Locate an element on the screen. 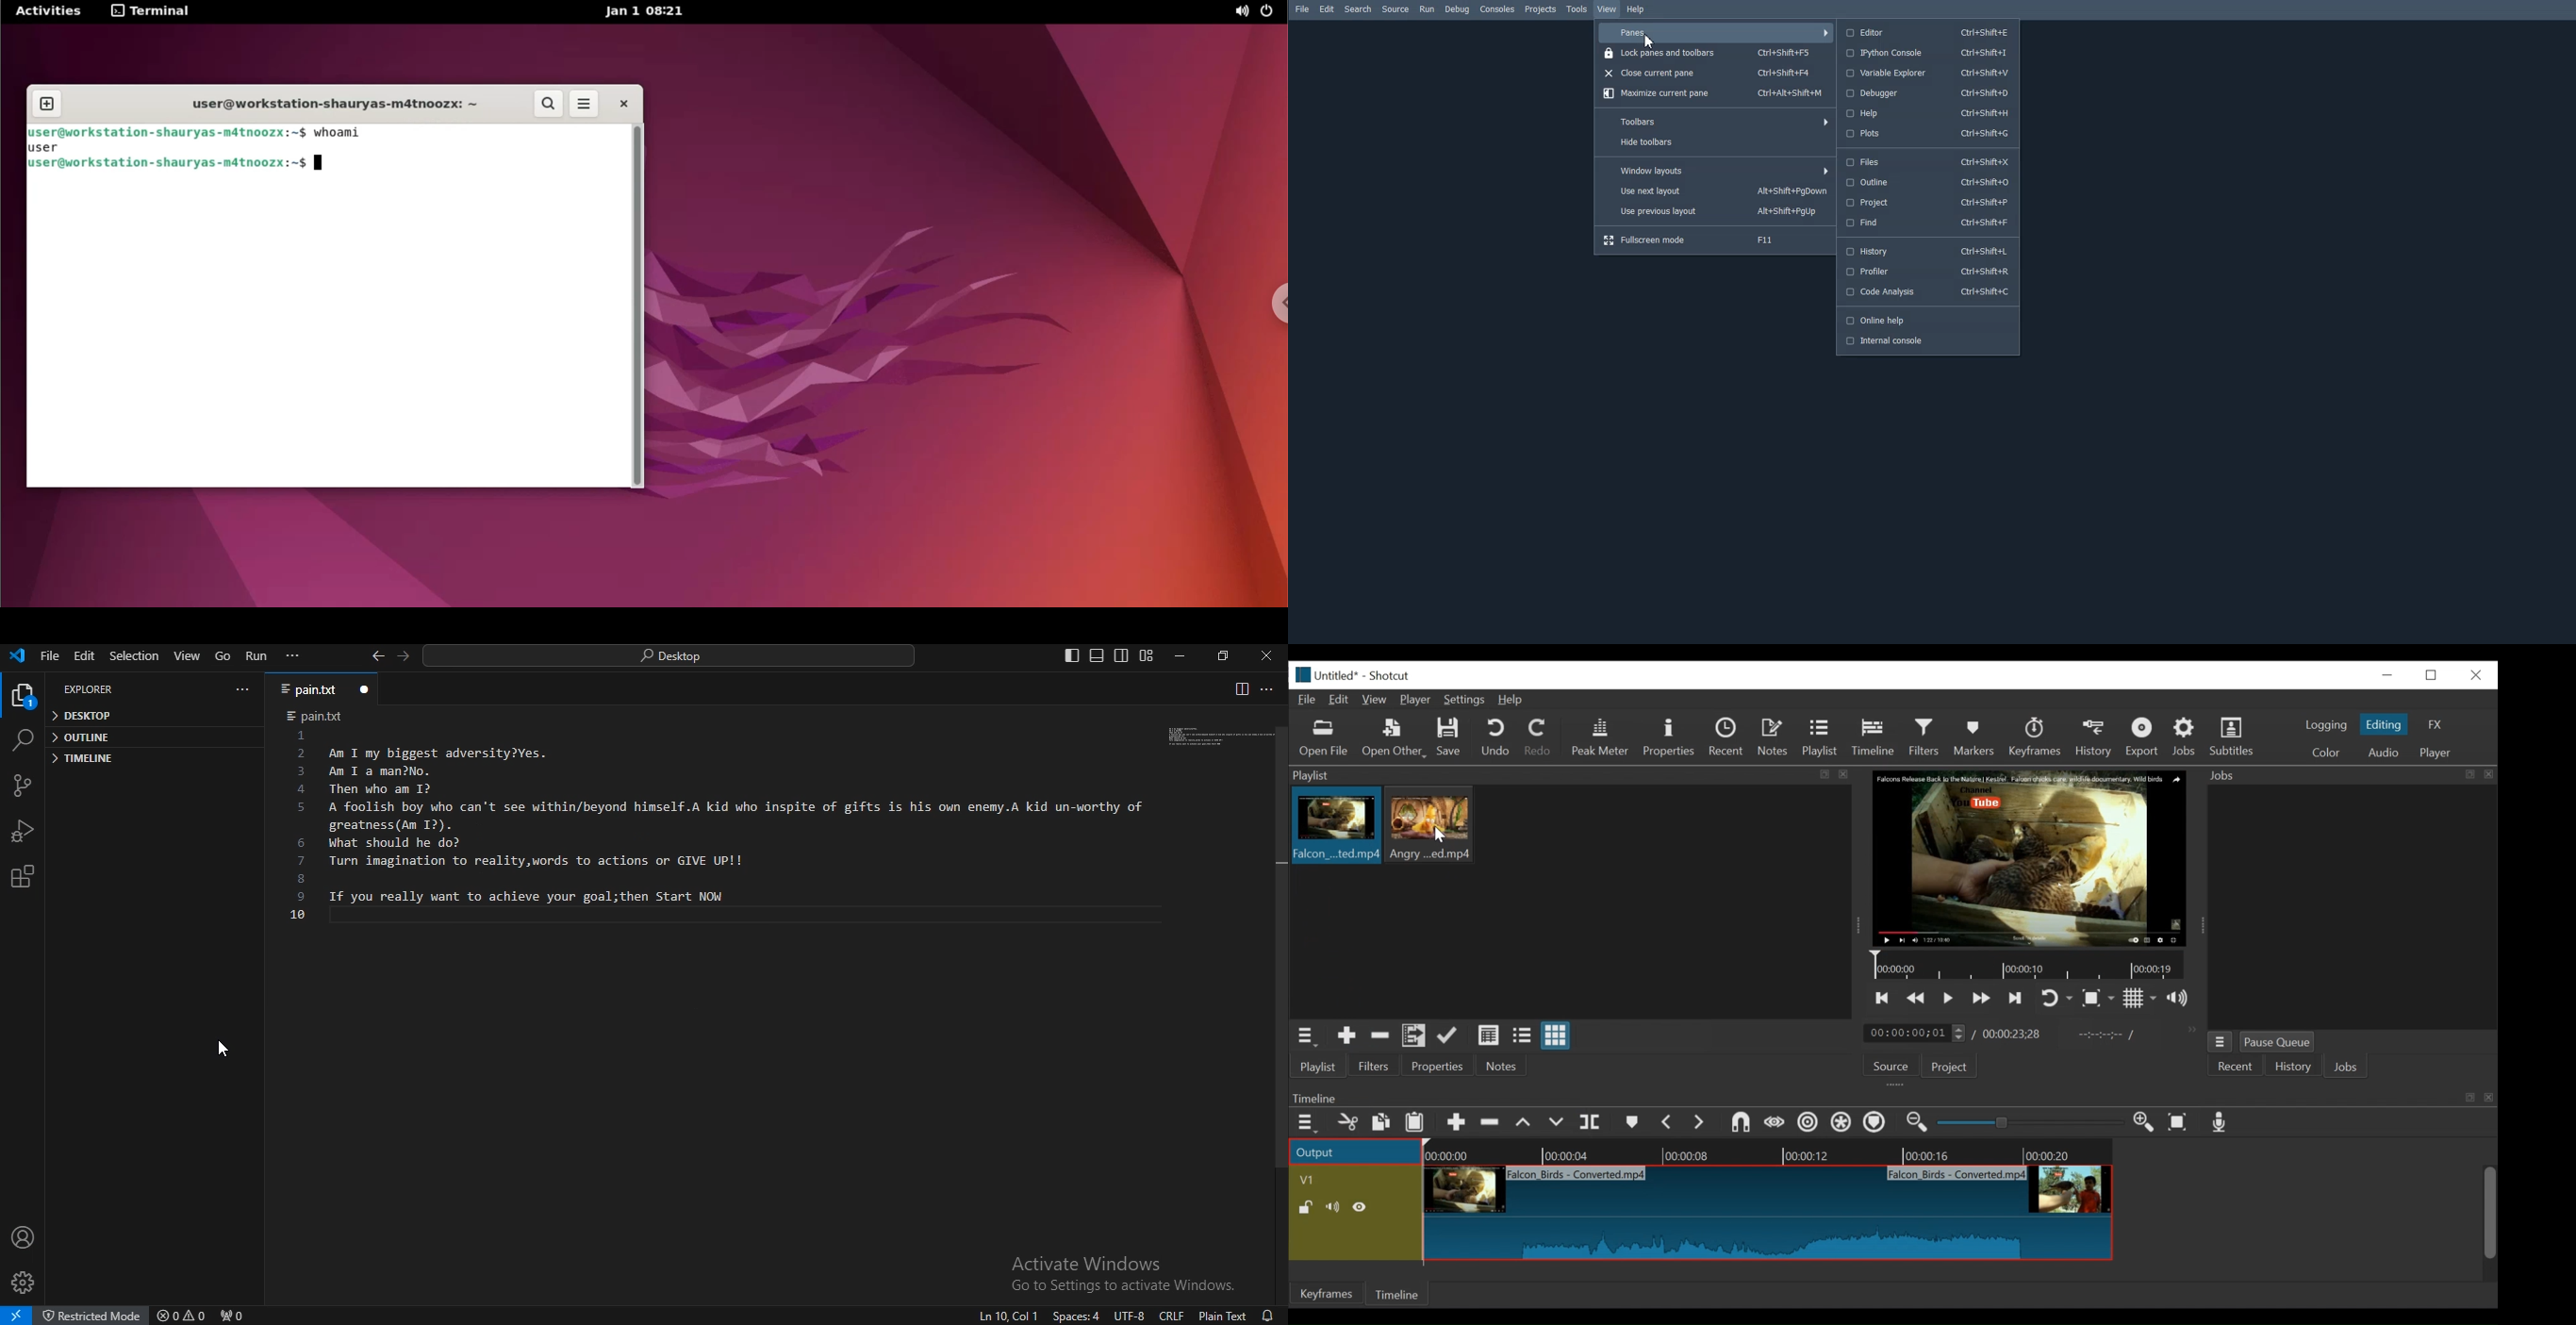 The image size is (2576, 1344). view as details is located at coordinates (1489, 1035).